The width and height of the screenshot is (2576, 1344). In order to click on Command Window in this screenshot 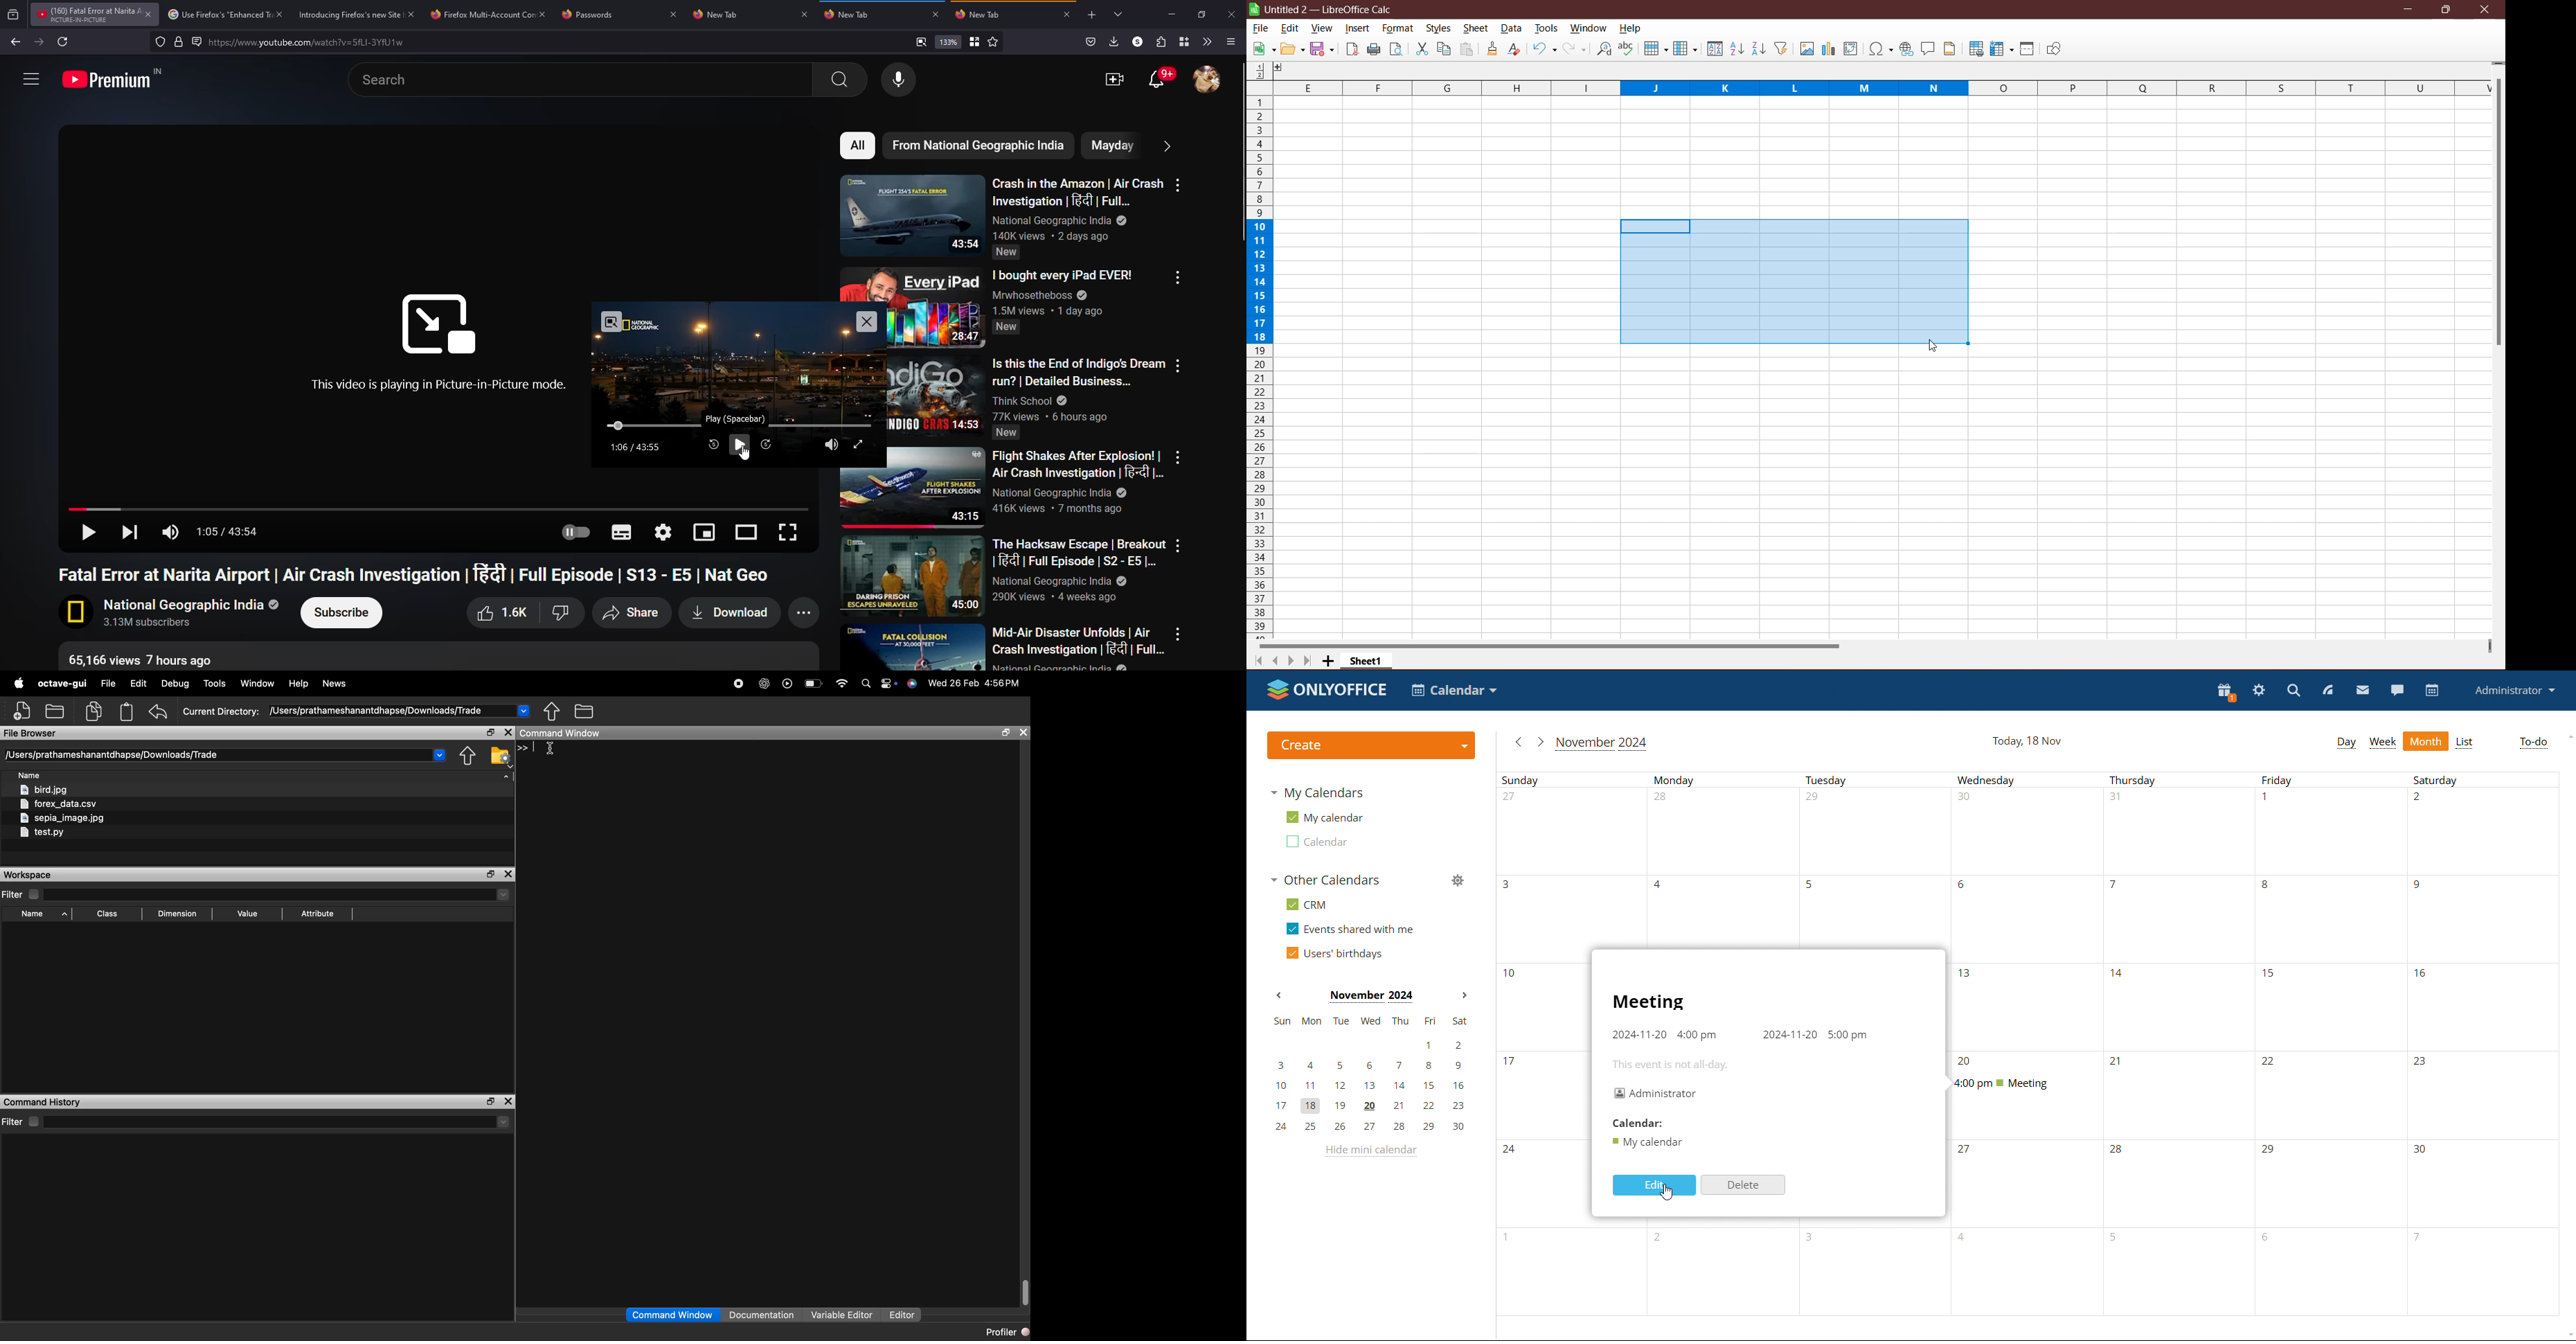, I will do `click(673, 1314)`.